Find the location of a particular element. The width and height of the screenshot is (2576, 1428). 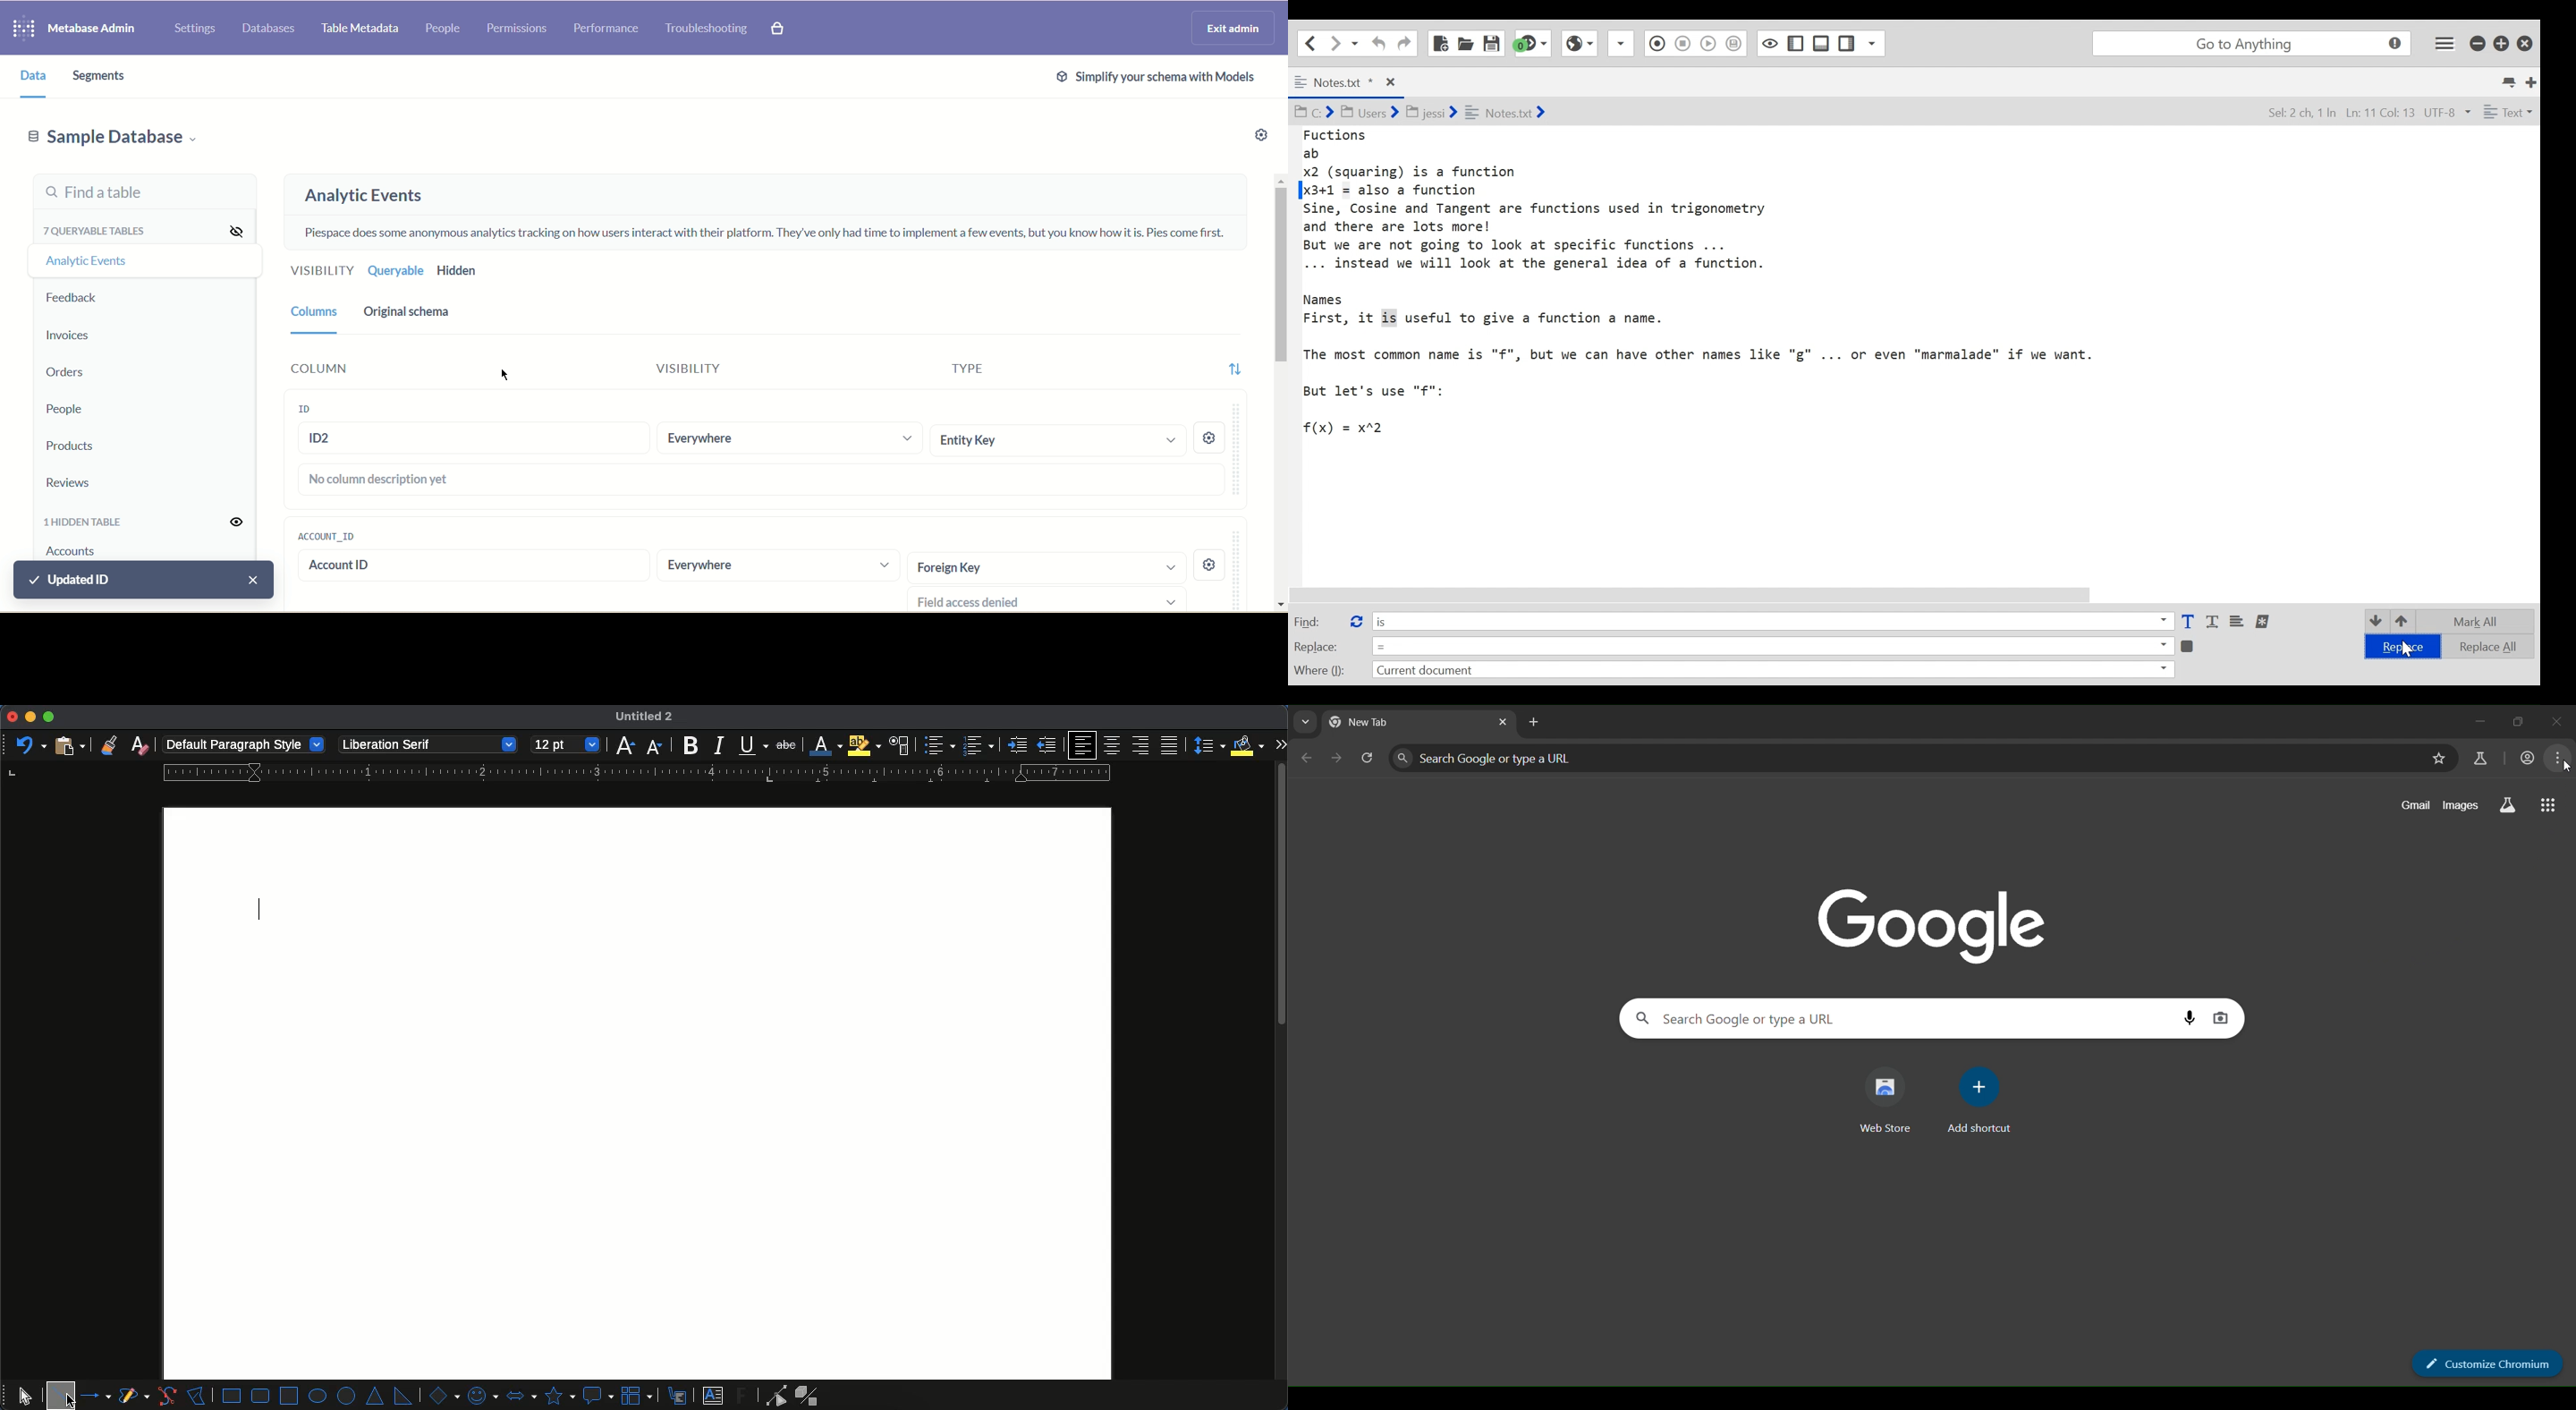

current tab is located at coordinates (1381, 722).